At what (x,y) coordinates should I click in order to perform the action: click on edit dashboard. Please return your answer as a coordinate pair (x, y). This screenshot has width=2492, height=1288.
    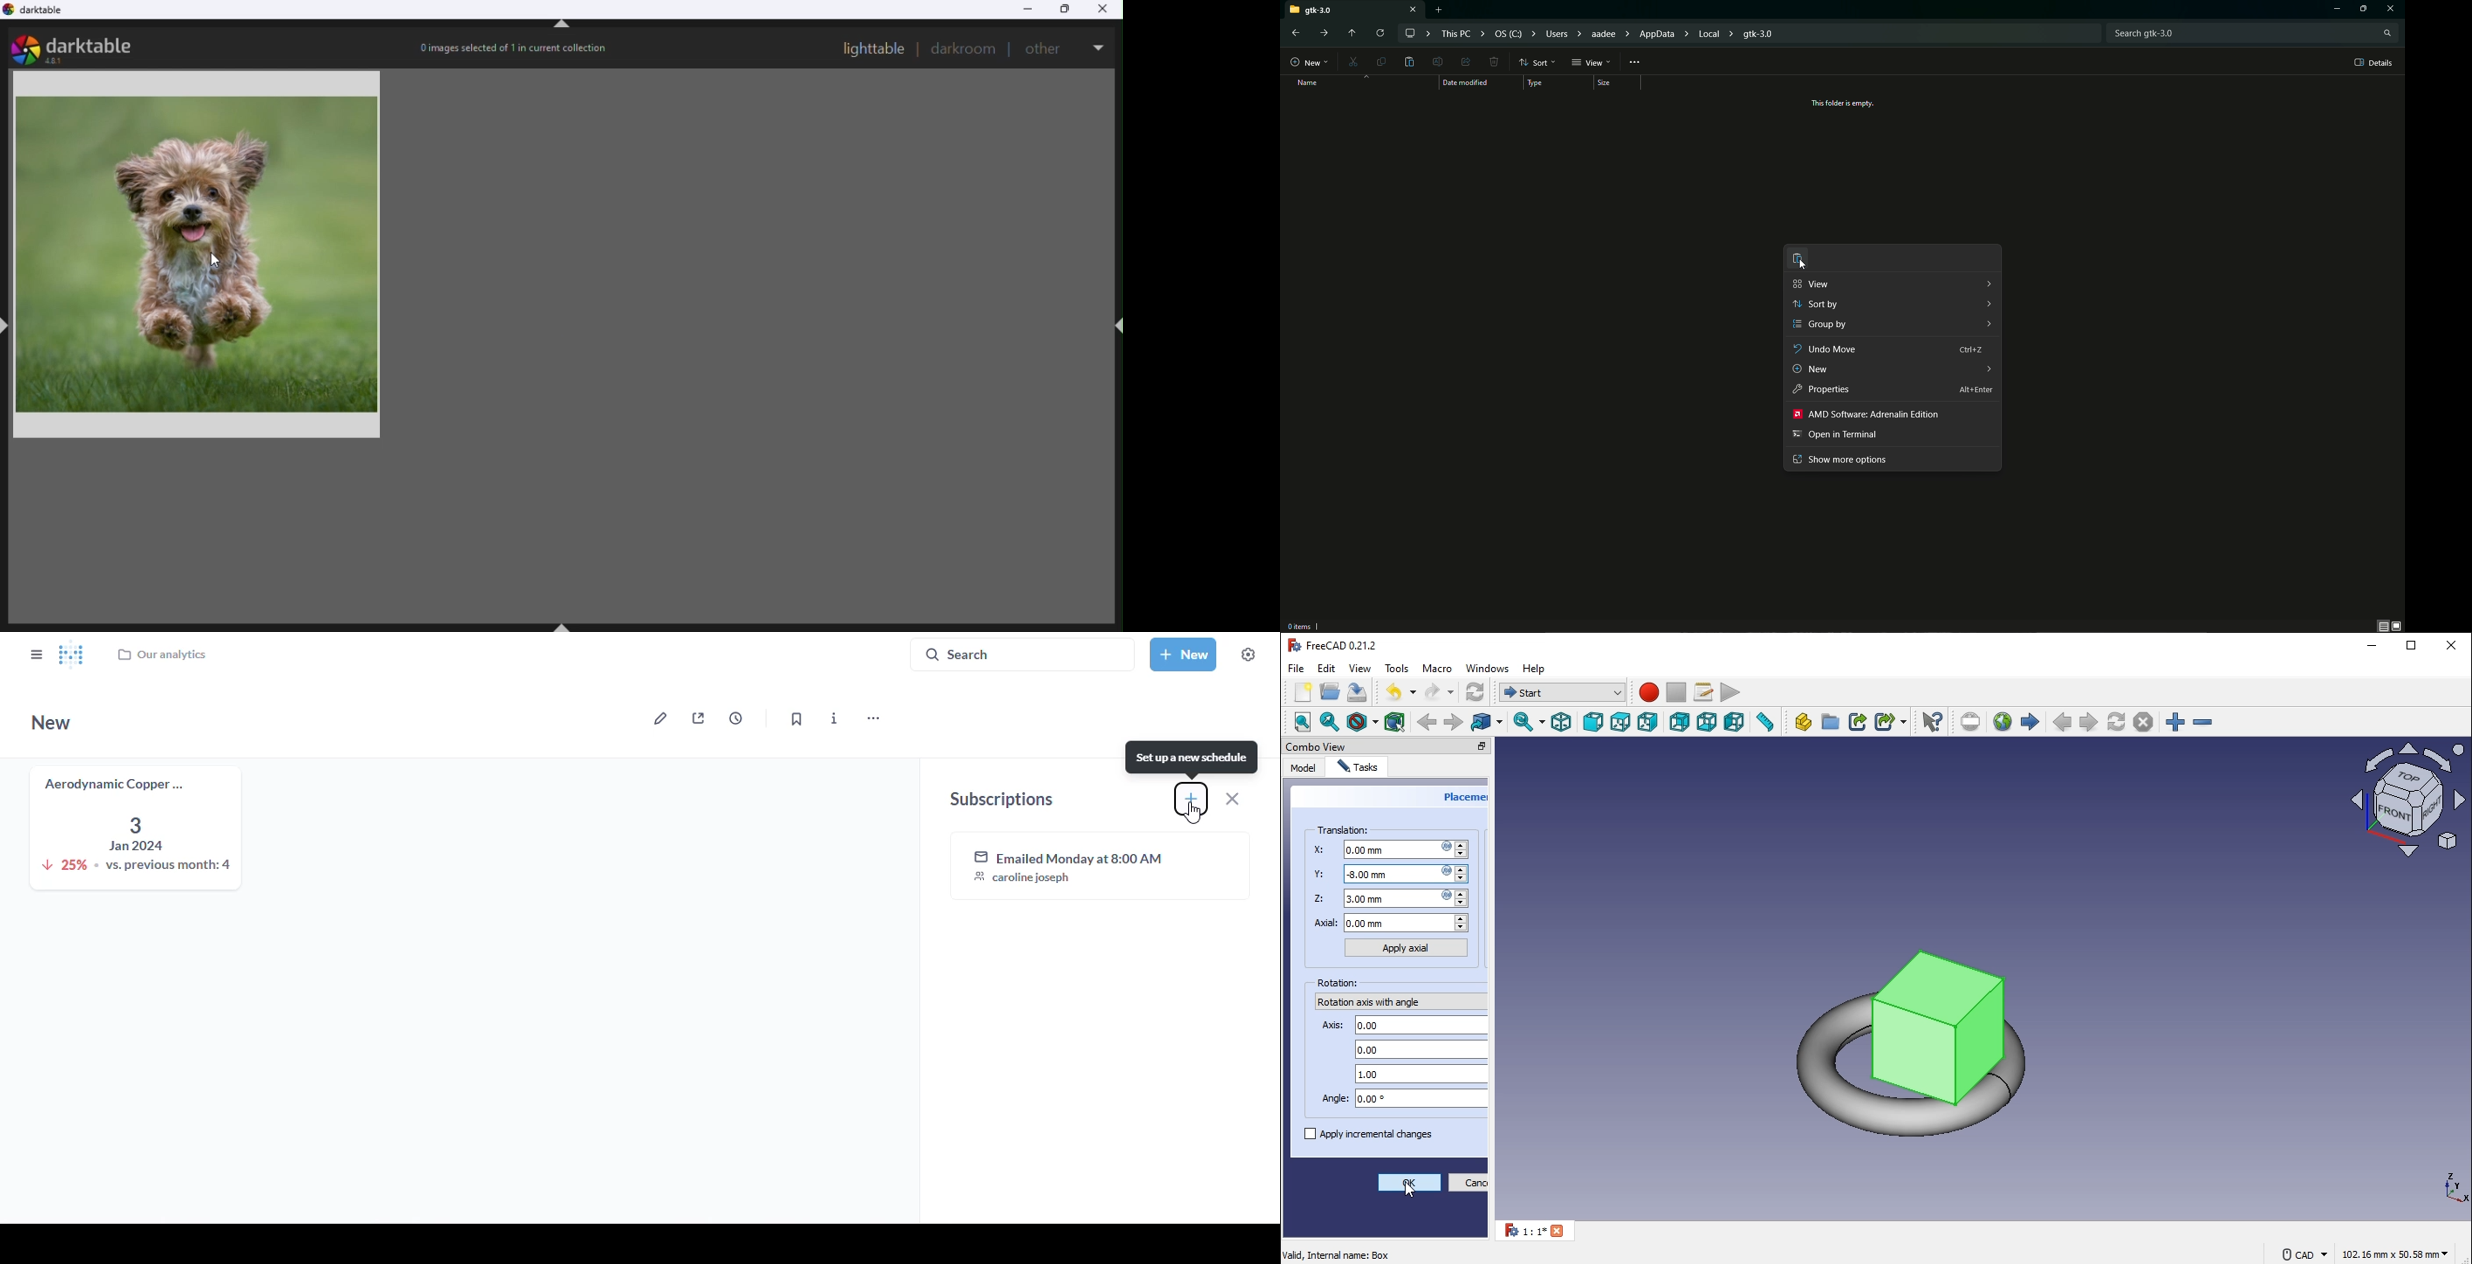
    Looking at the image, I should click on (656, 718).